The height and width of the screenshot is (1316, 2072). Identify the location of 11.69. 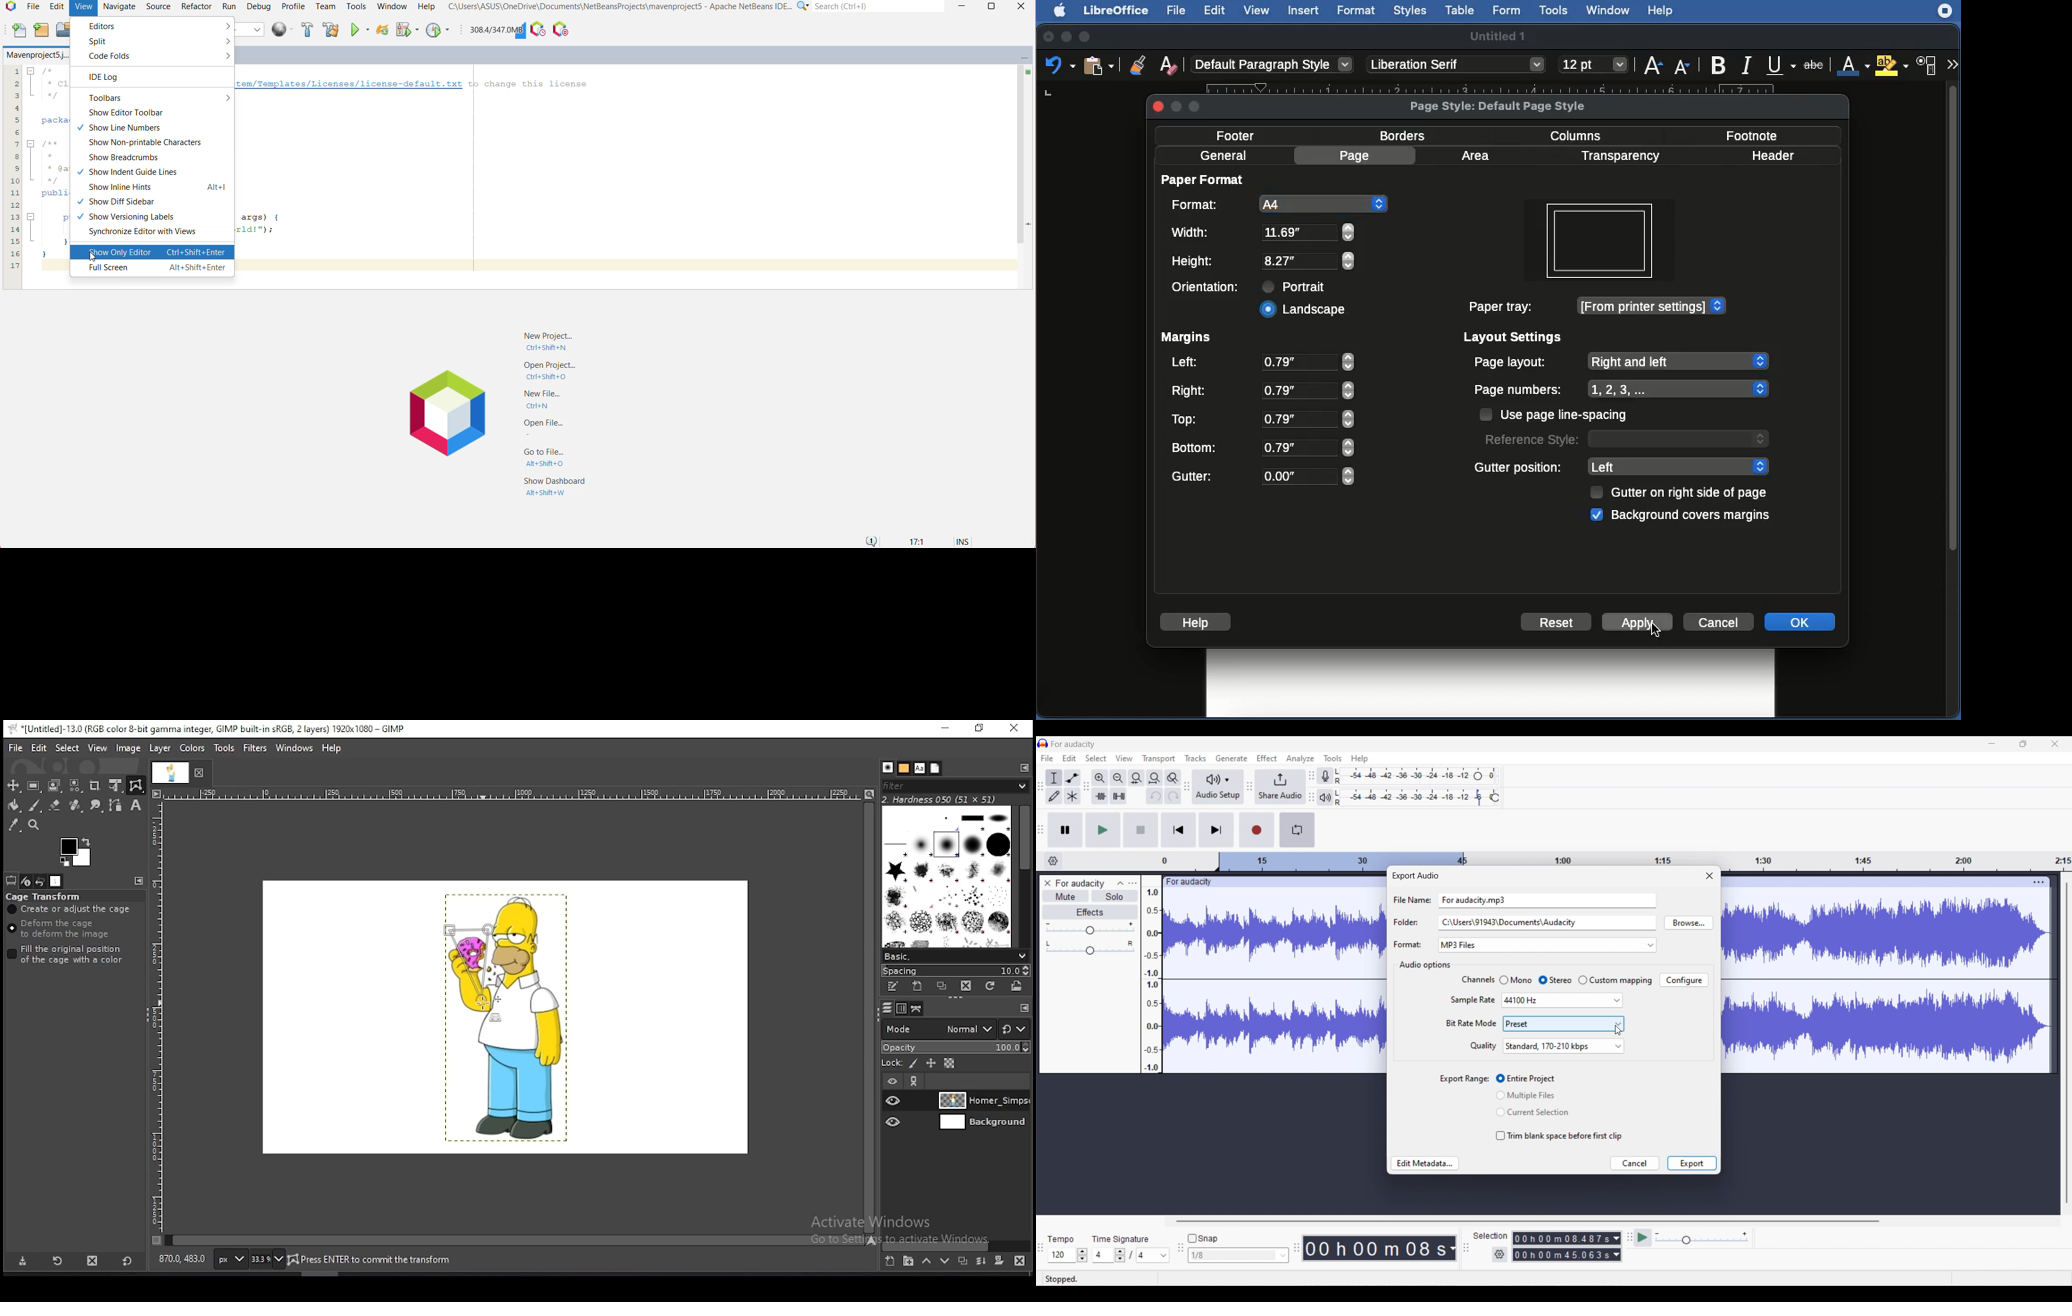
(1309, 261).